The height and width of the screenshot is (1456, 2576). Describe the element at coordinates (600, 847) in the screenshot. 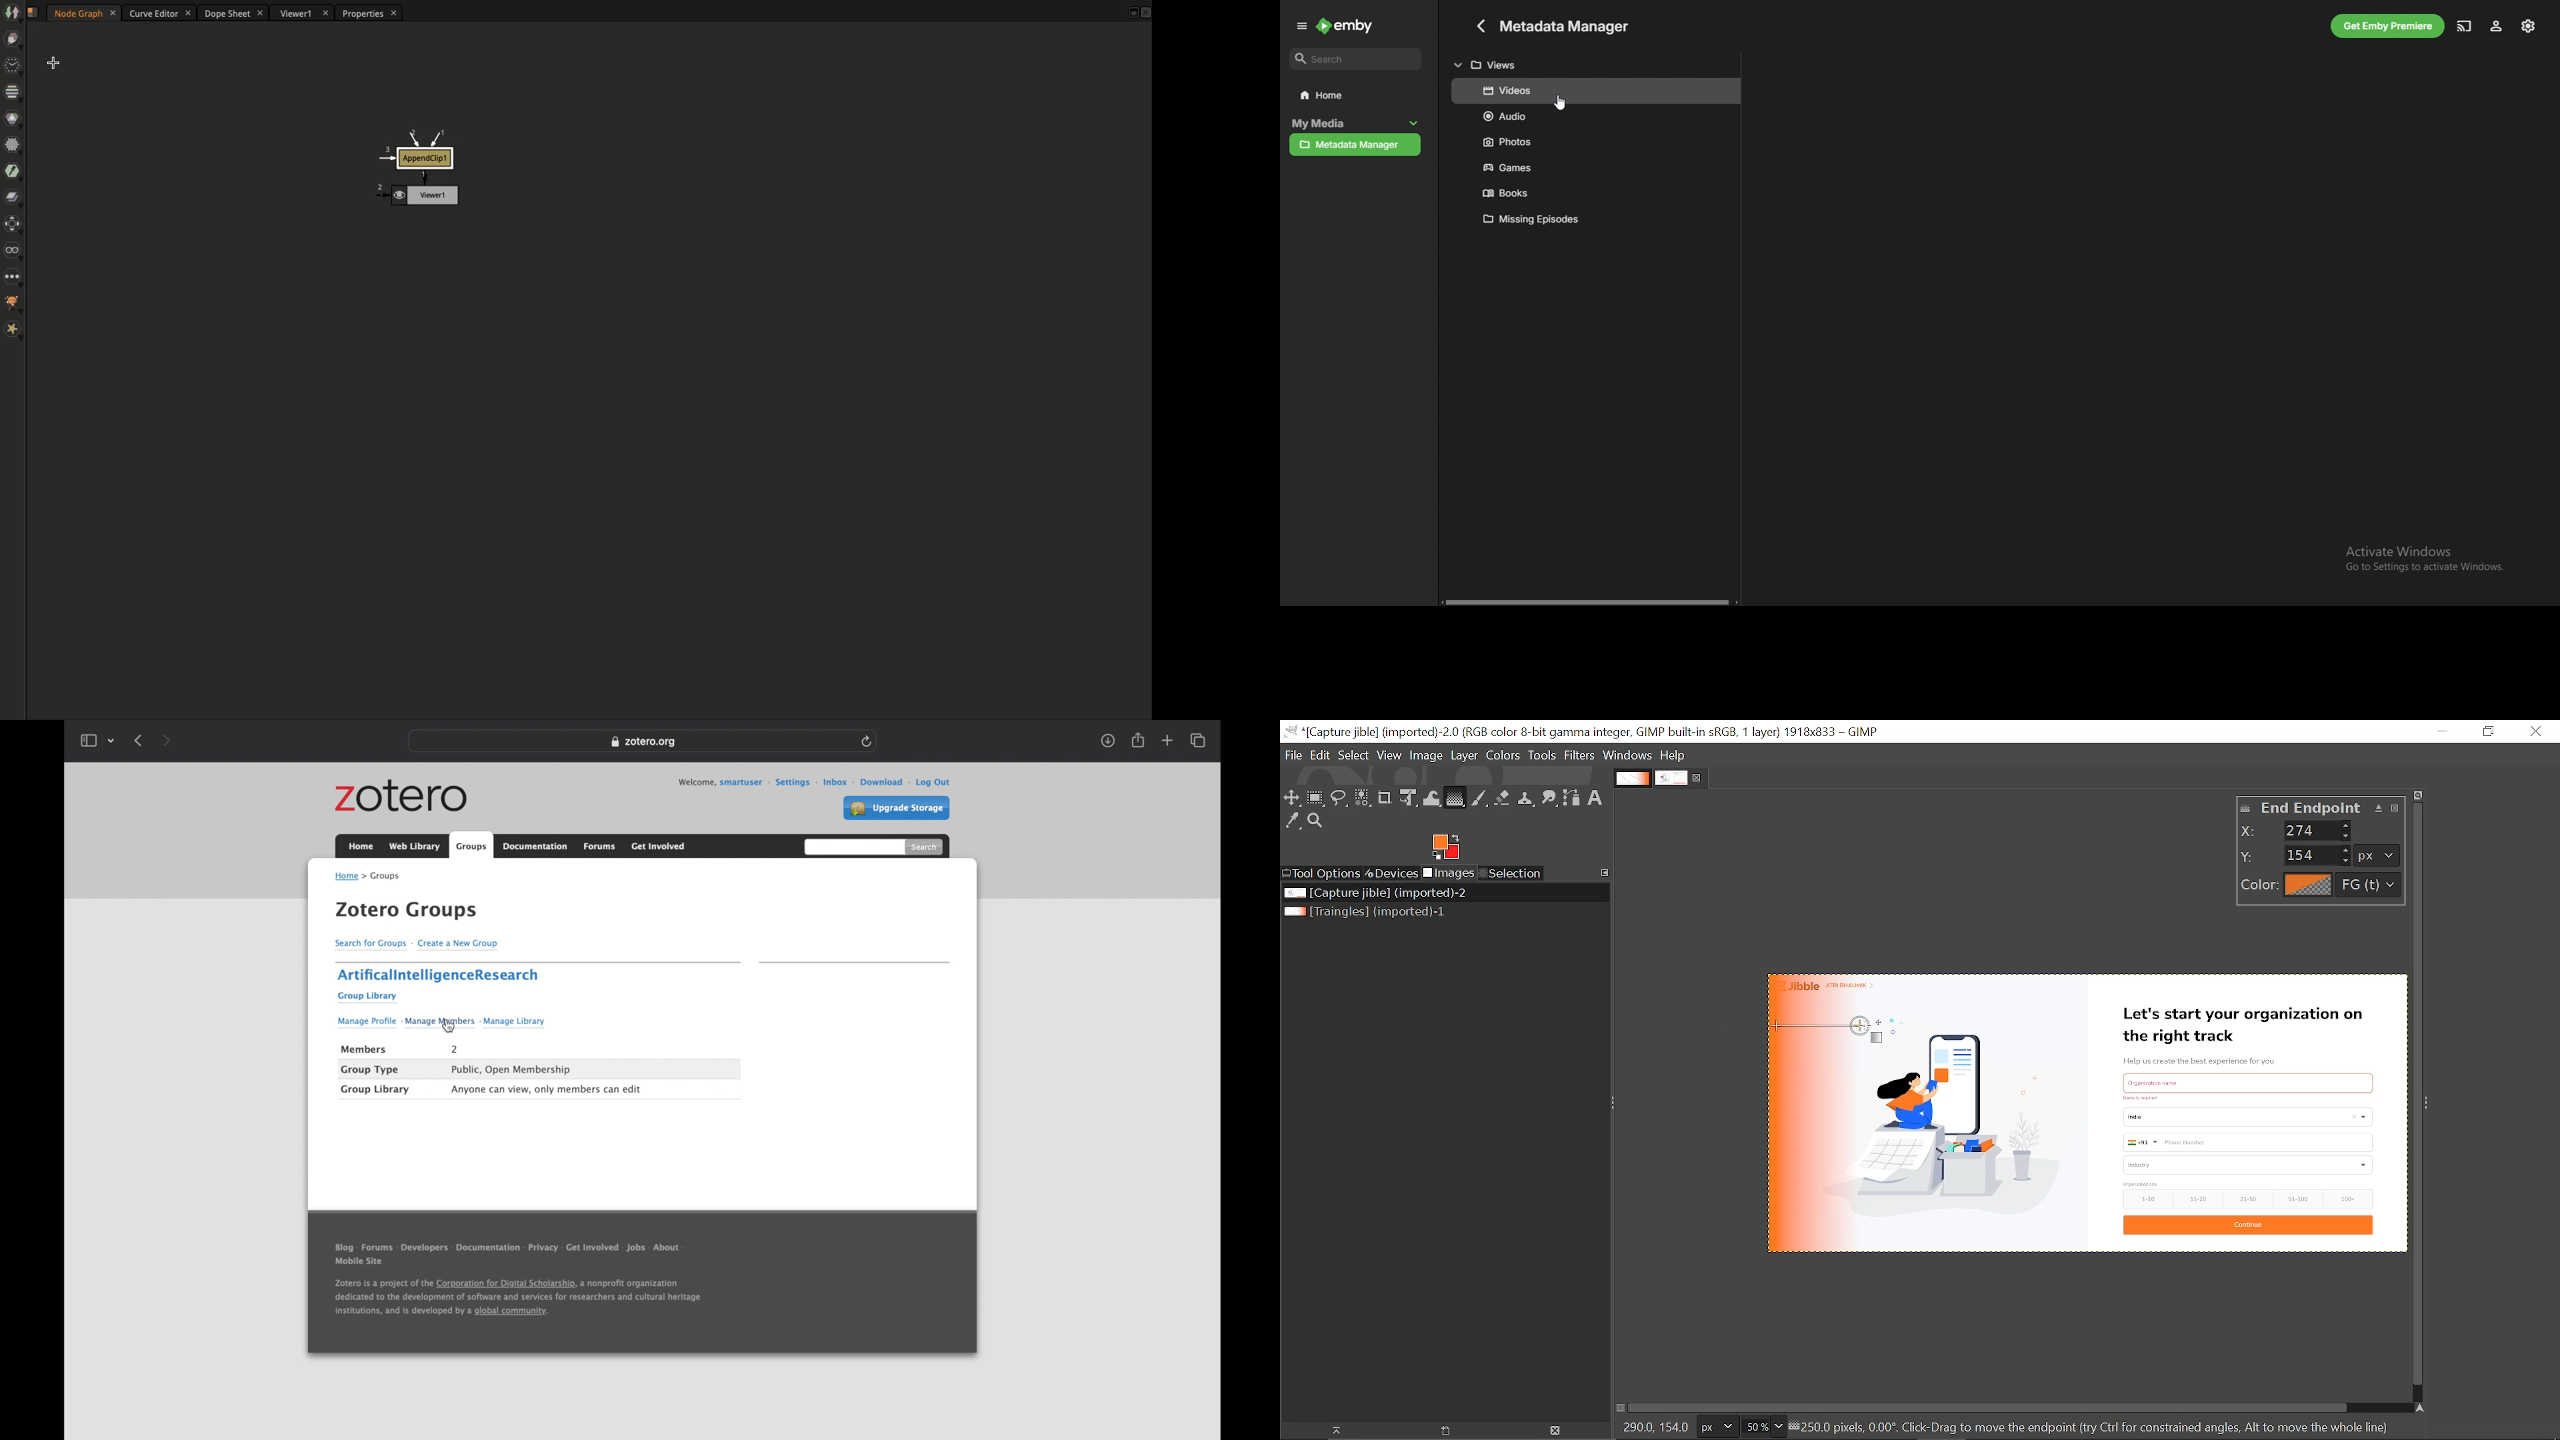

I see `forums` at that location.